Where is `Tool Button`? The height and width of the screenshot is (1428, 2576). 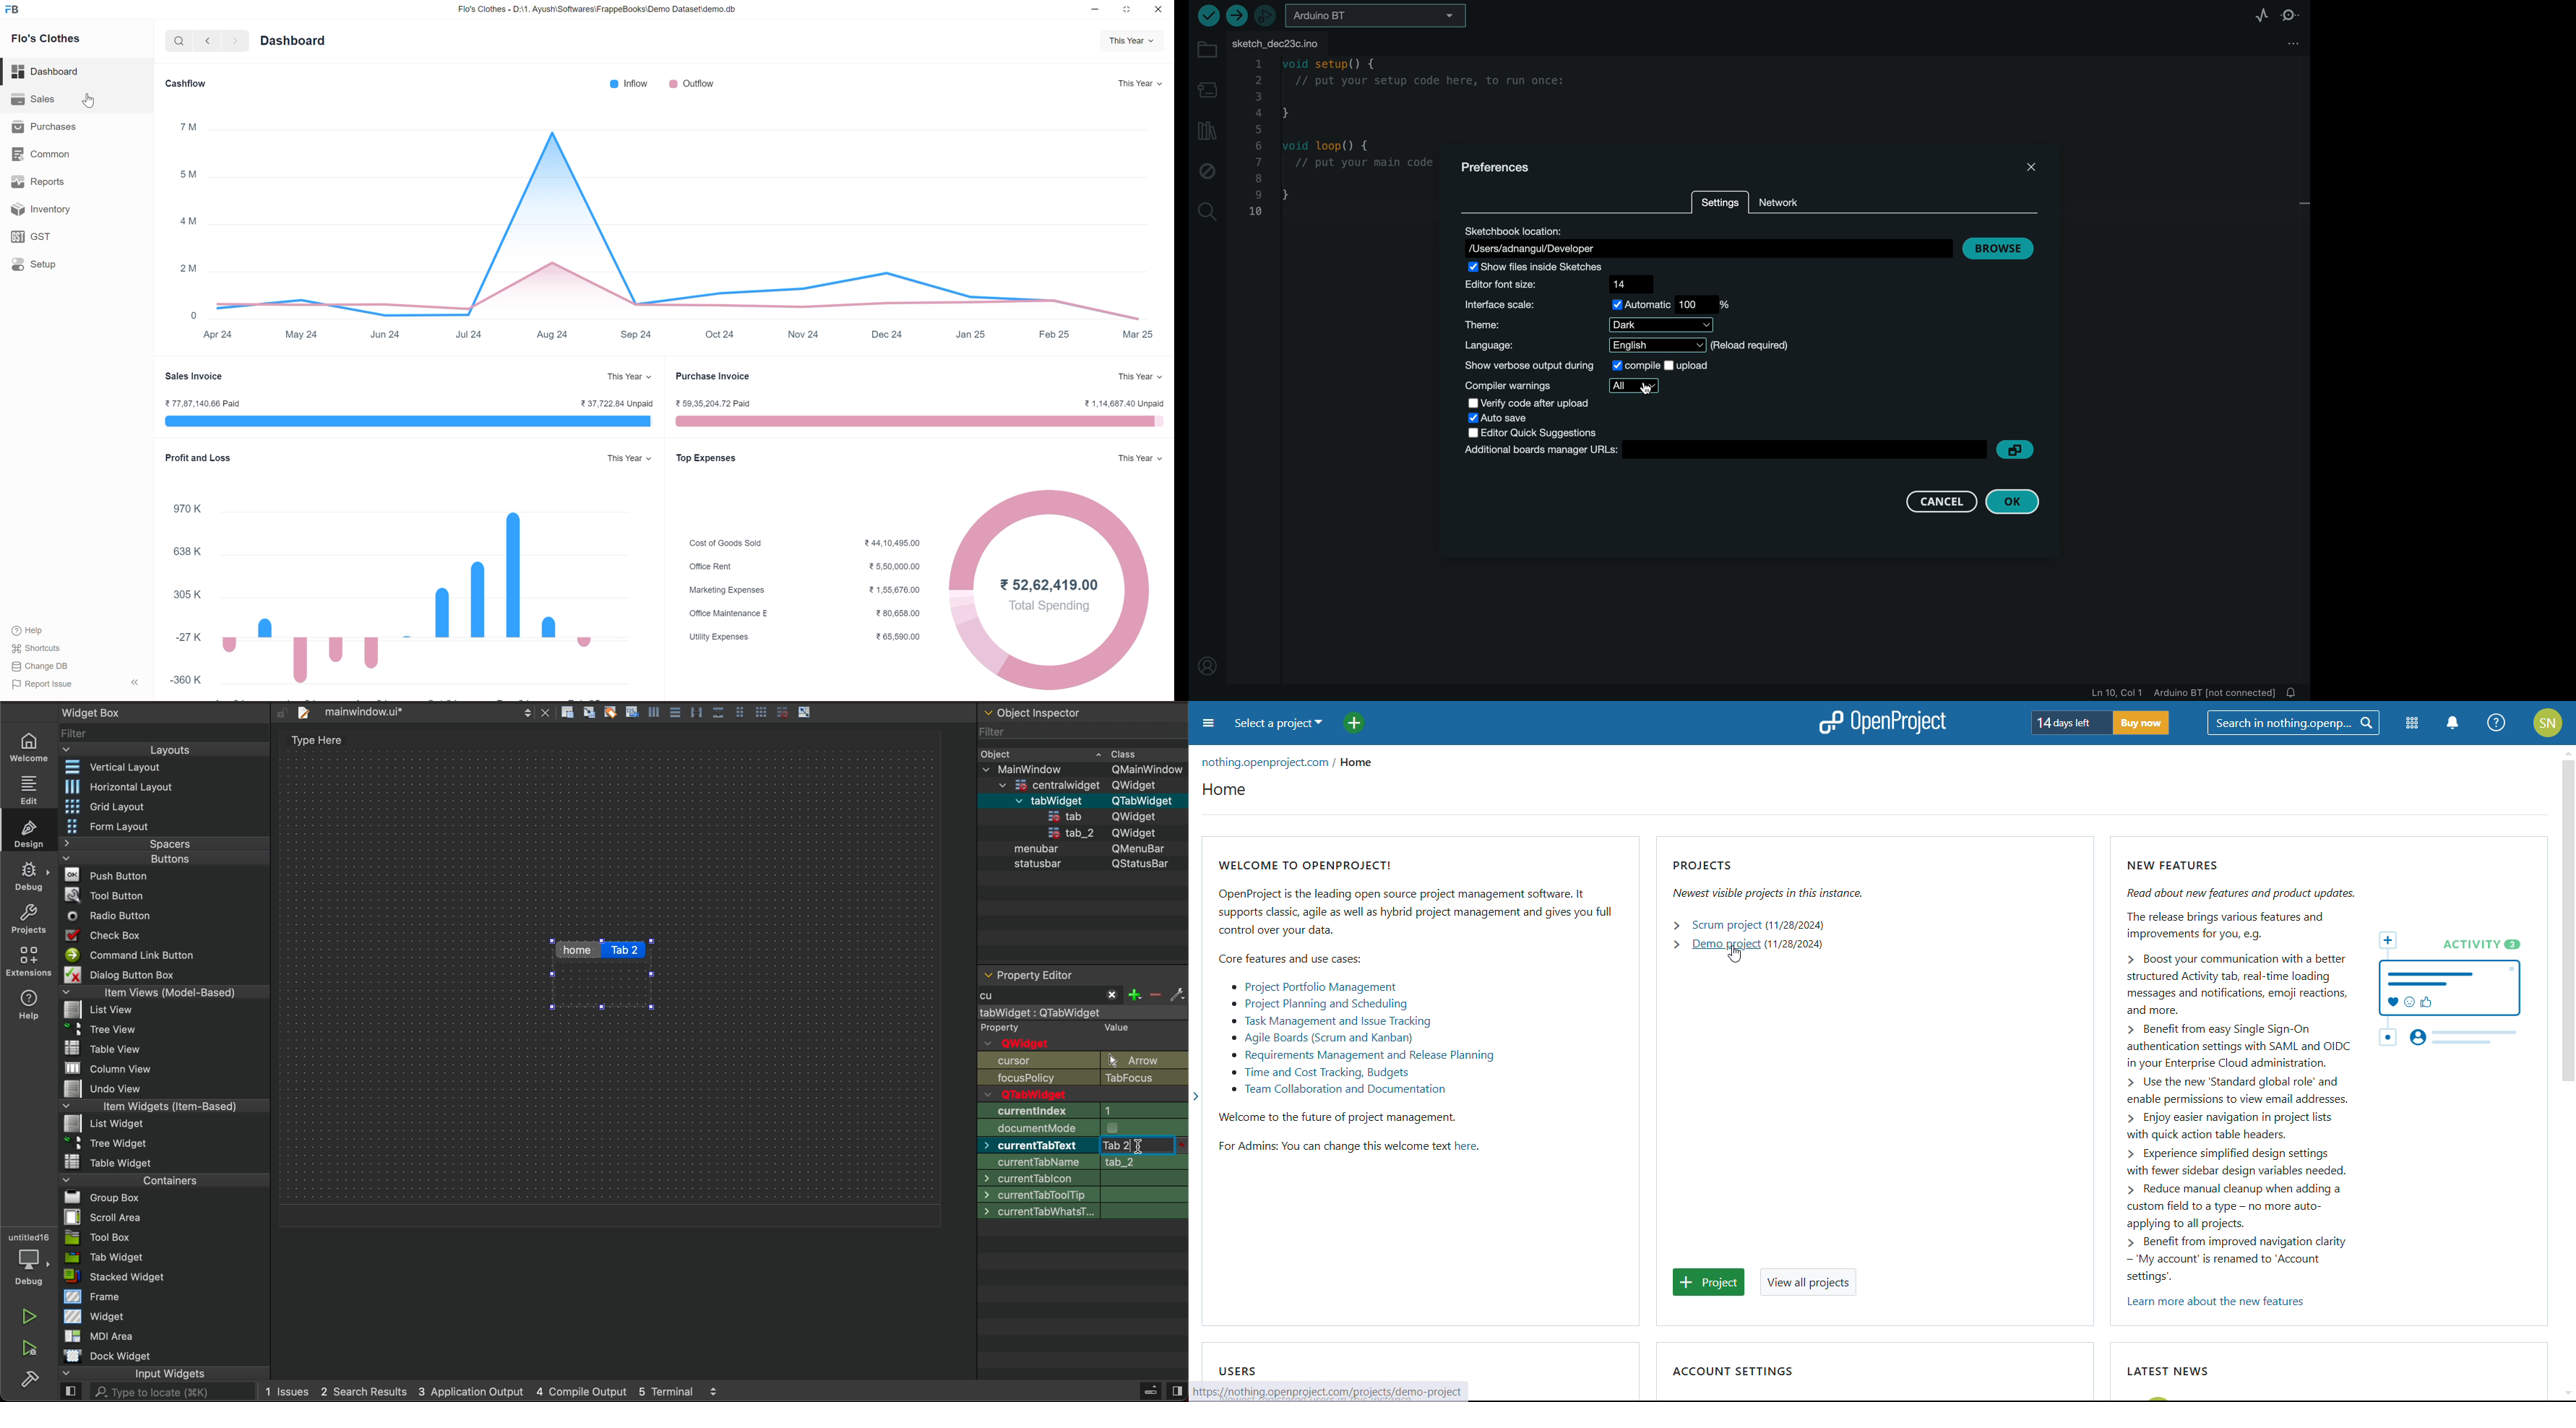 Tool Button is located at coordinates (104, 897).